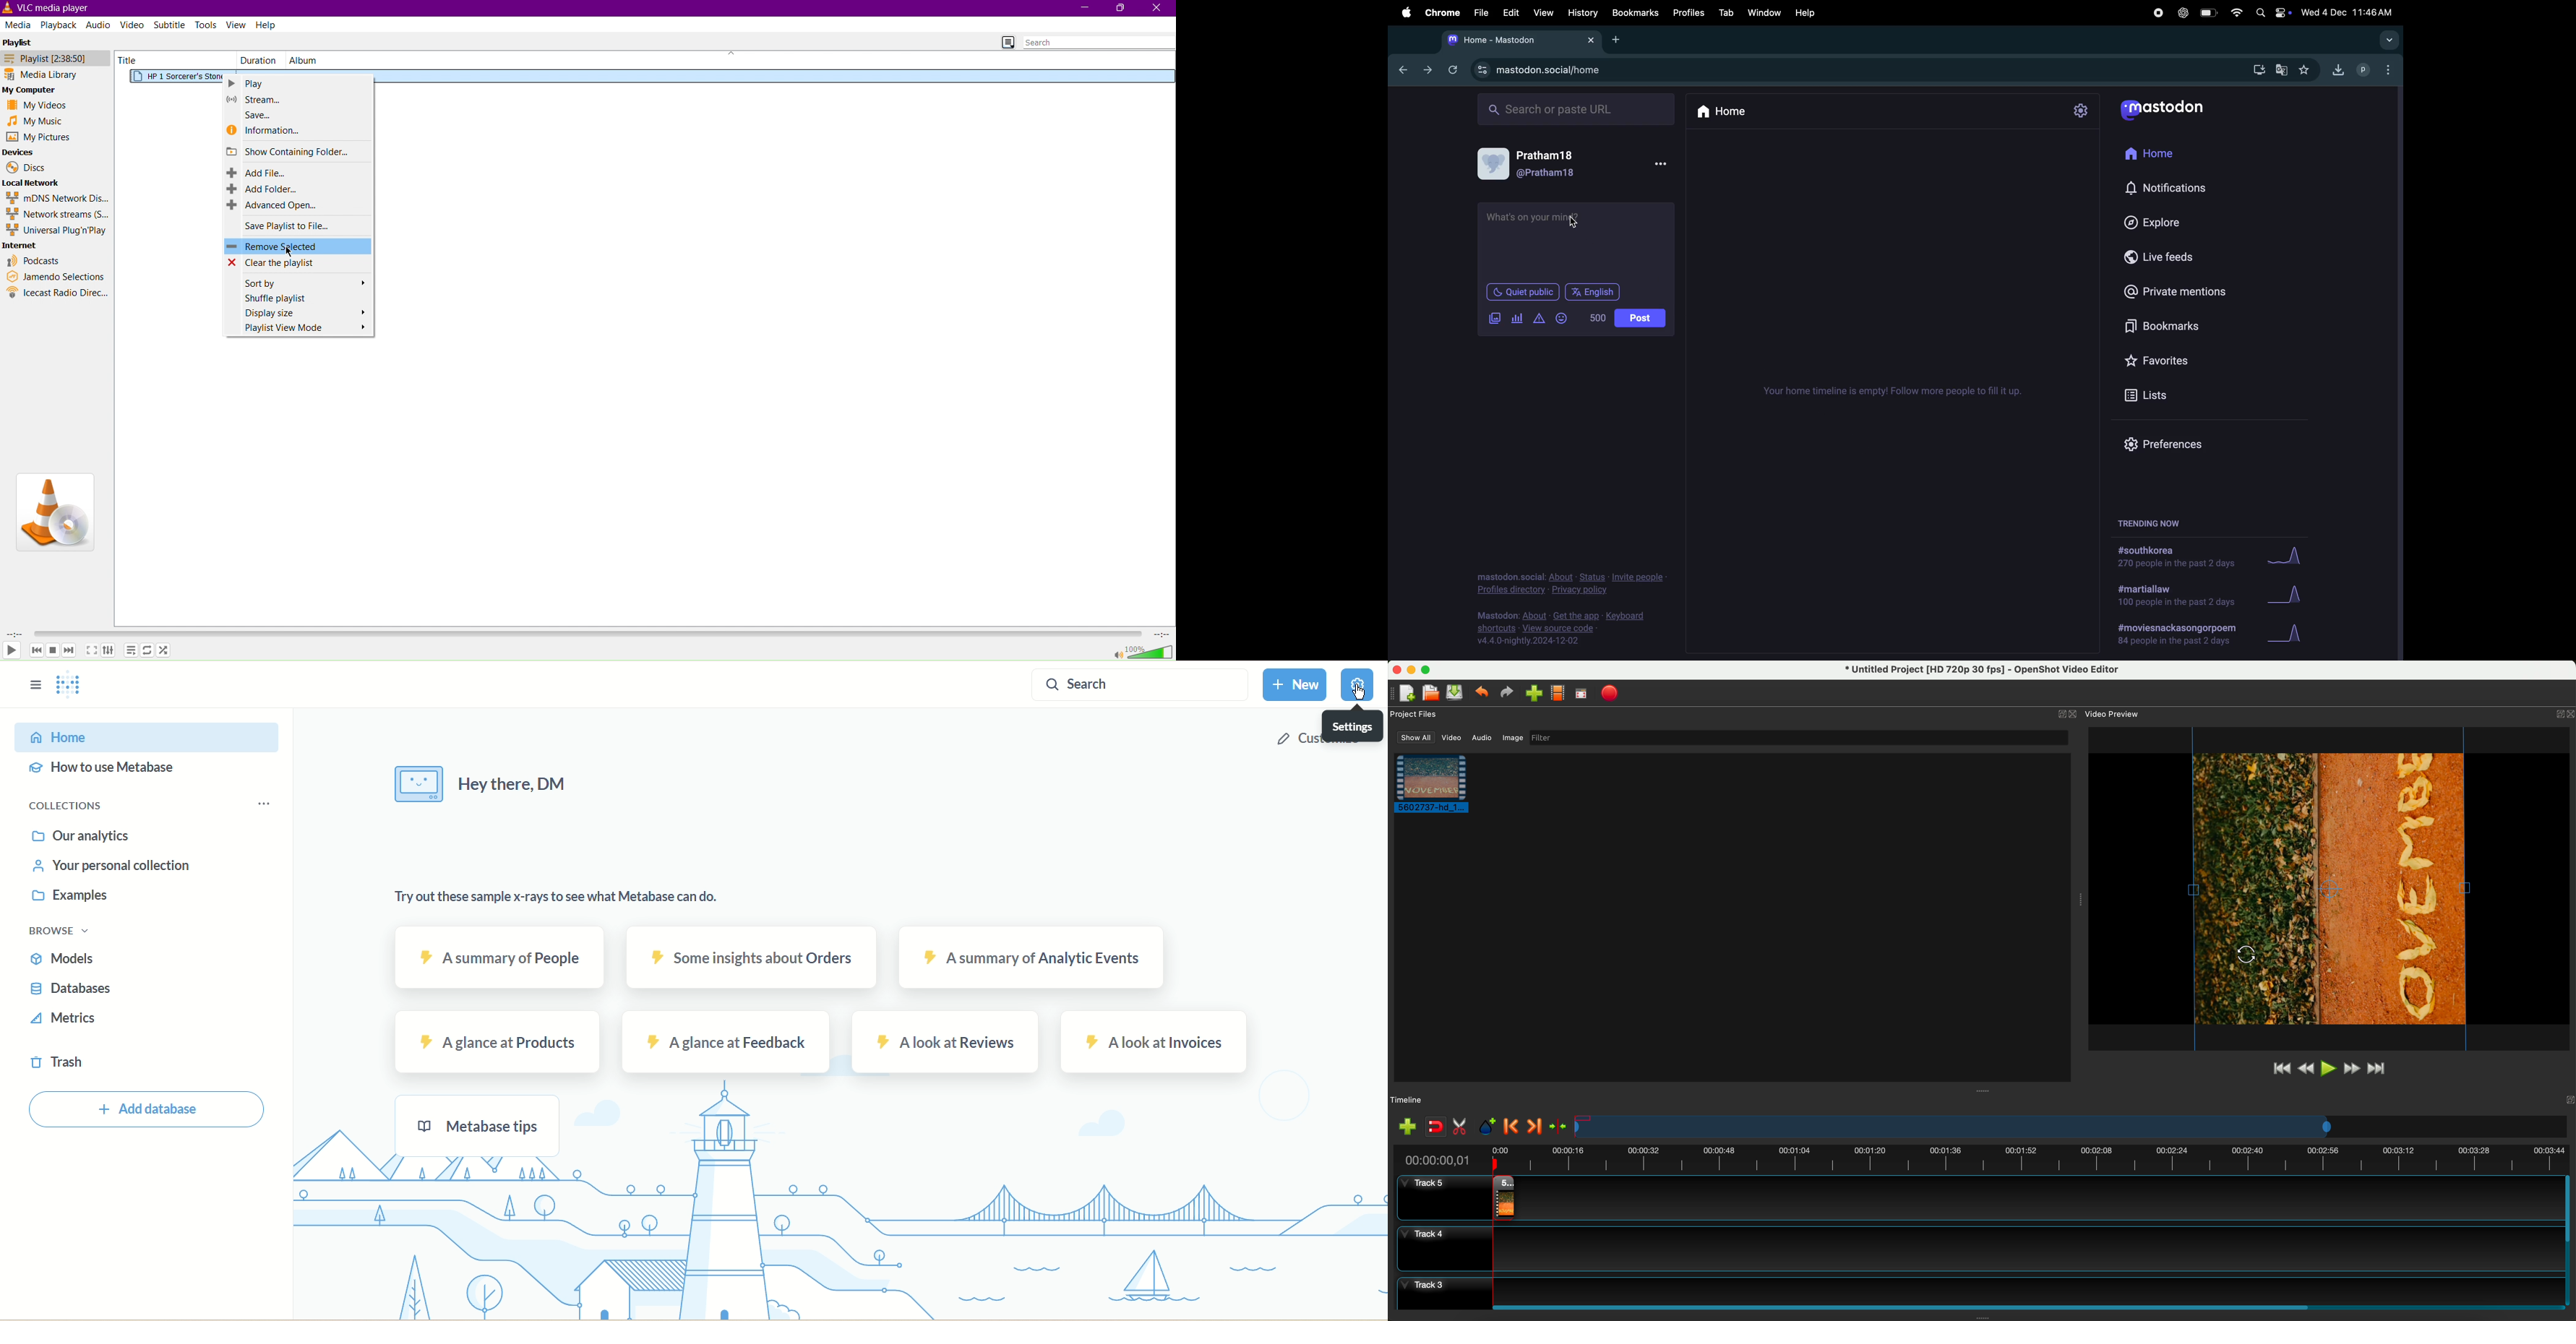 Image resolution: width=2576 pixels, height=1344 pixels. I want to click on --:--, so click(1161, 633).